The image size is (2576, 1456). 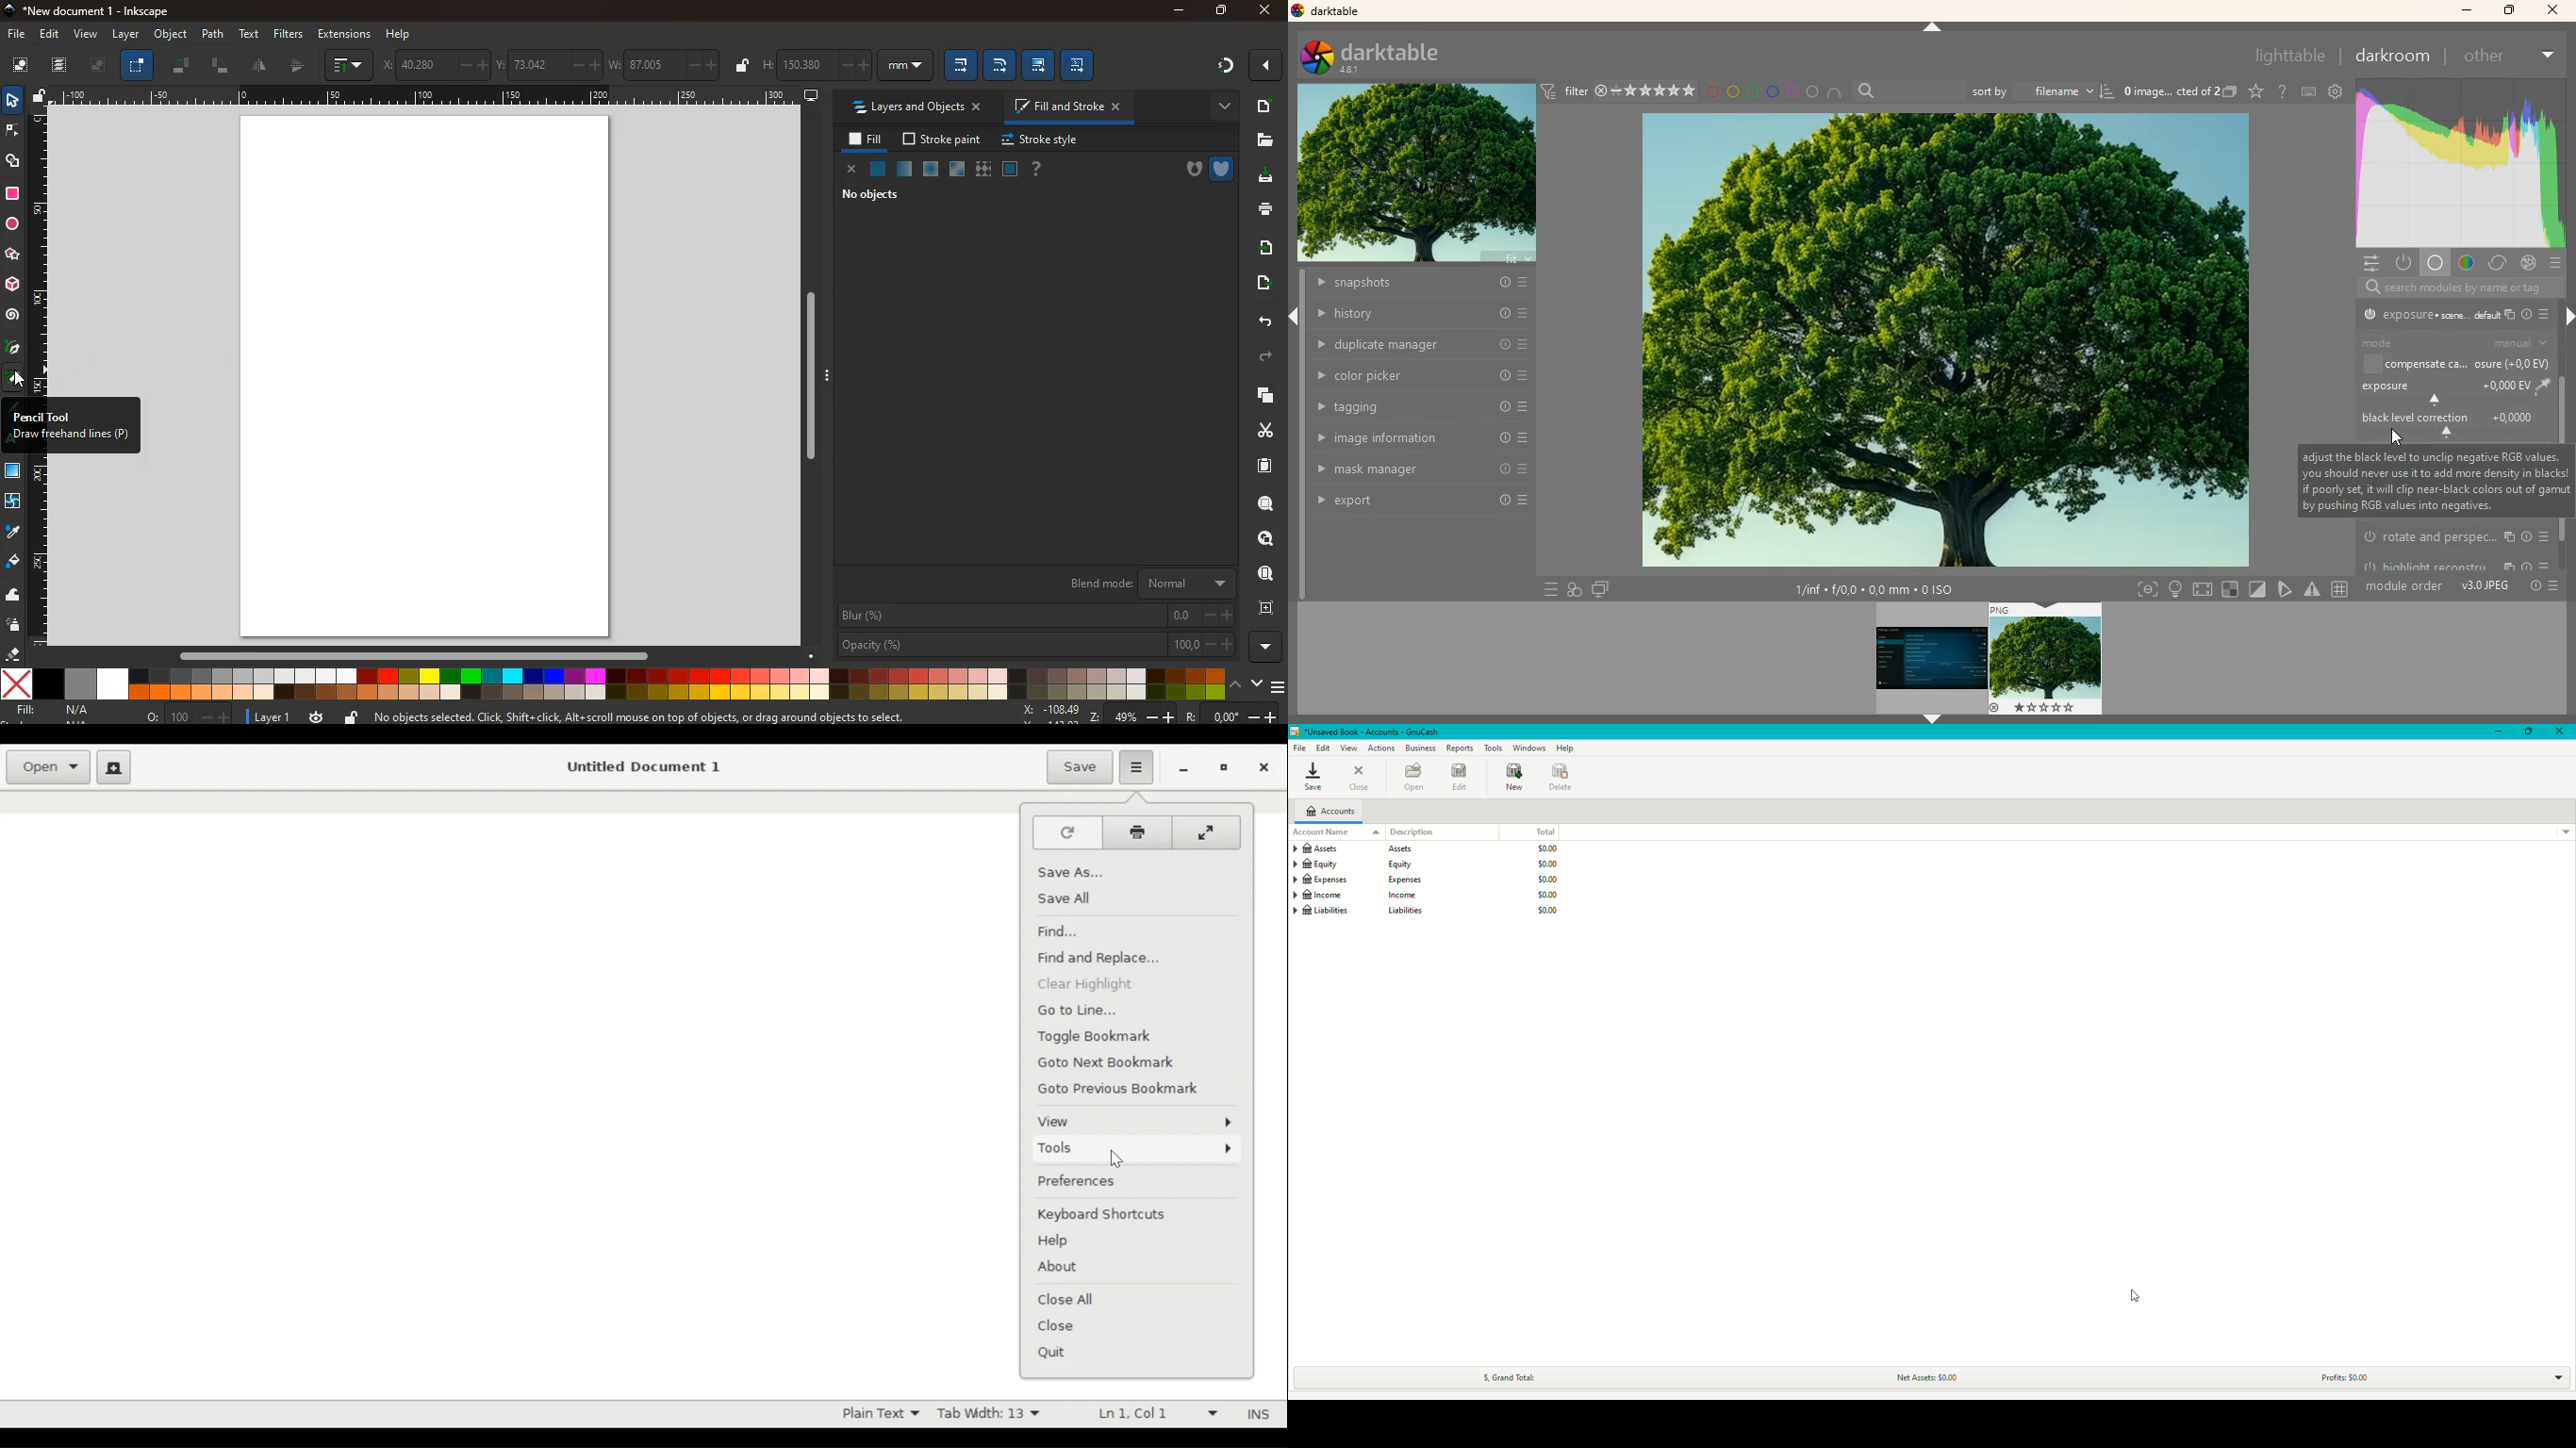 What do you see at coordinates (2280, 92) in the screenshot?
I see `doubt` at bounding box center [2280, 92].